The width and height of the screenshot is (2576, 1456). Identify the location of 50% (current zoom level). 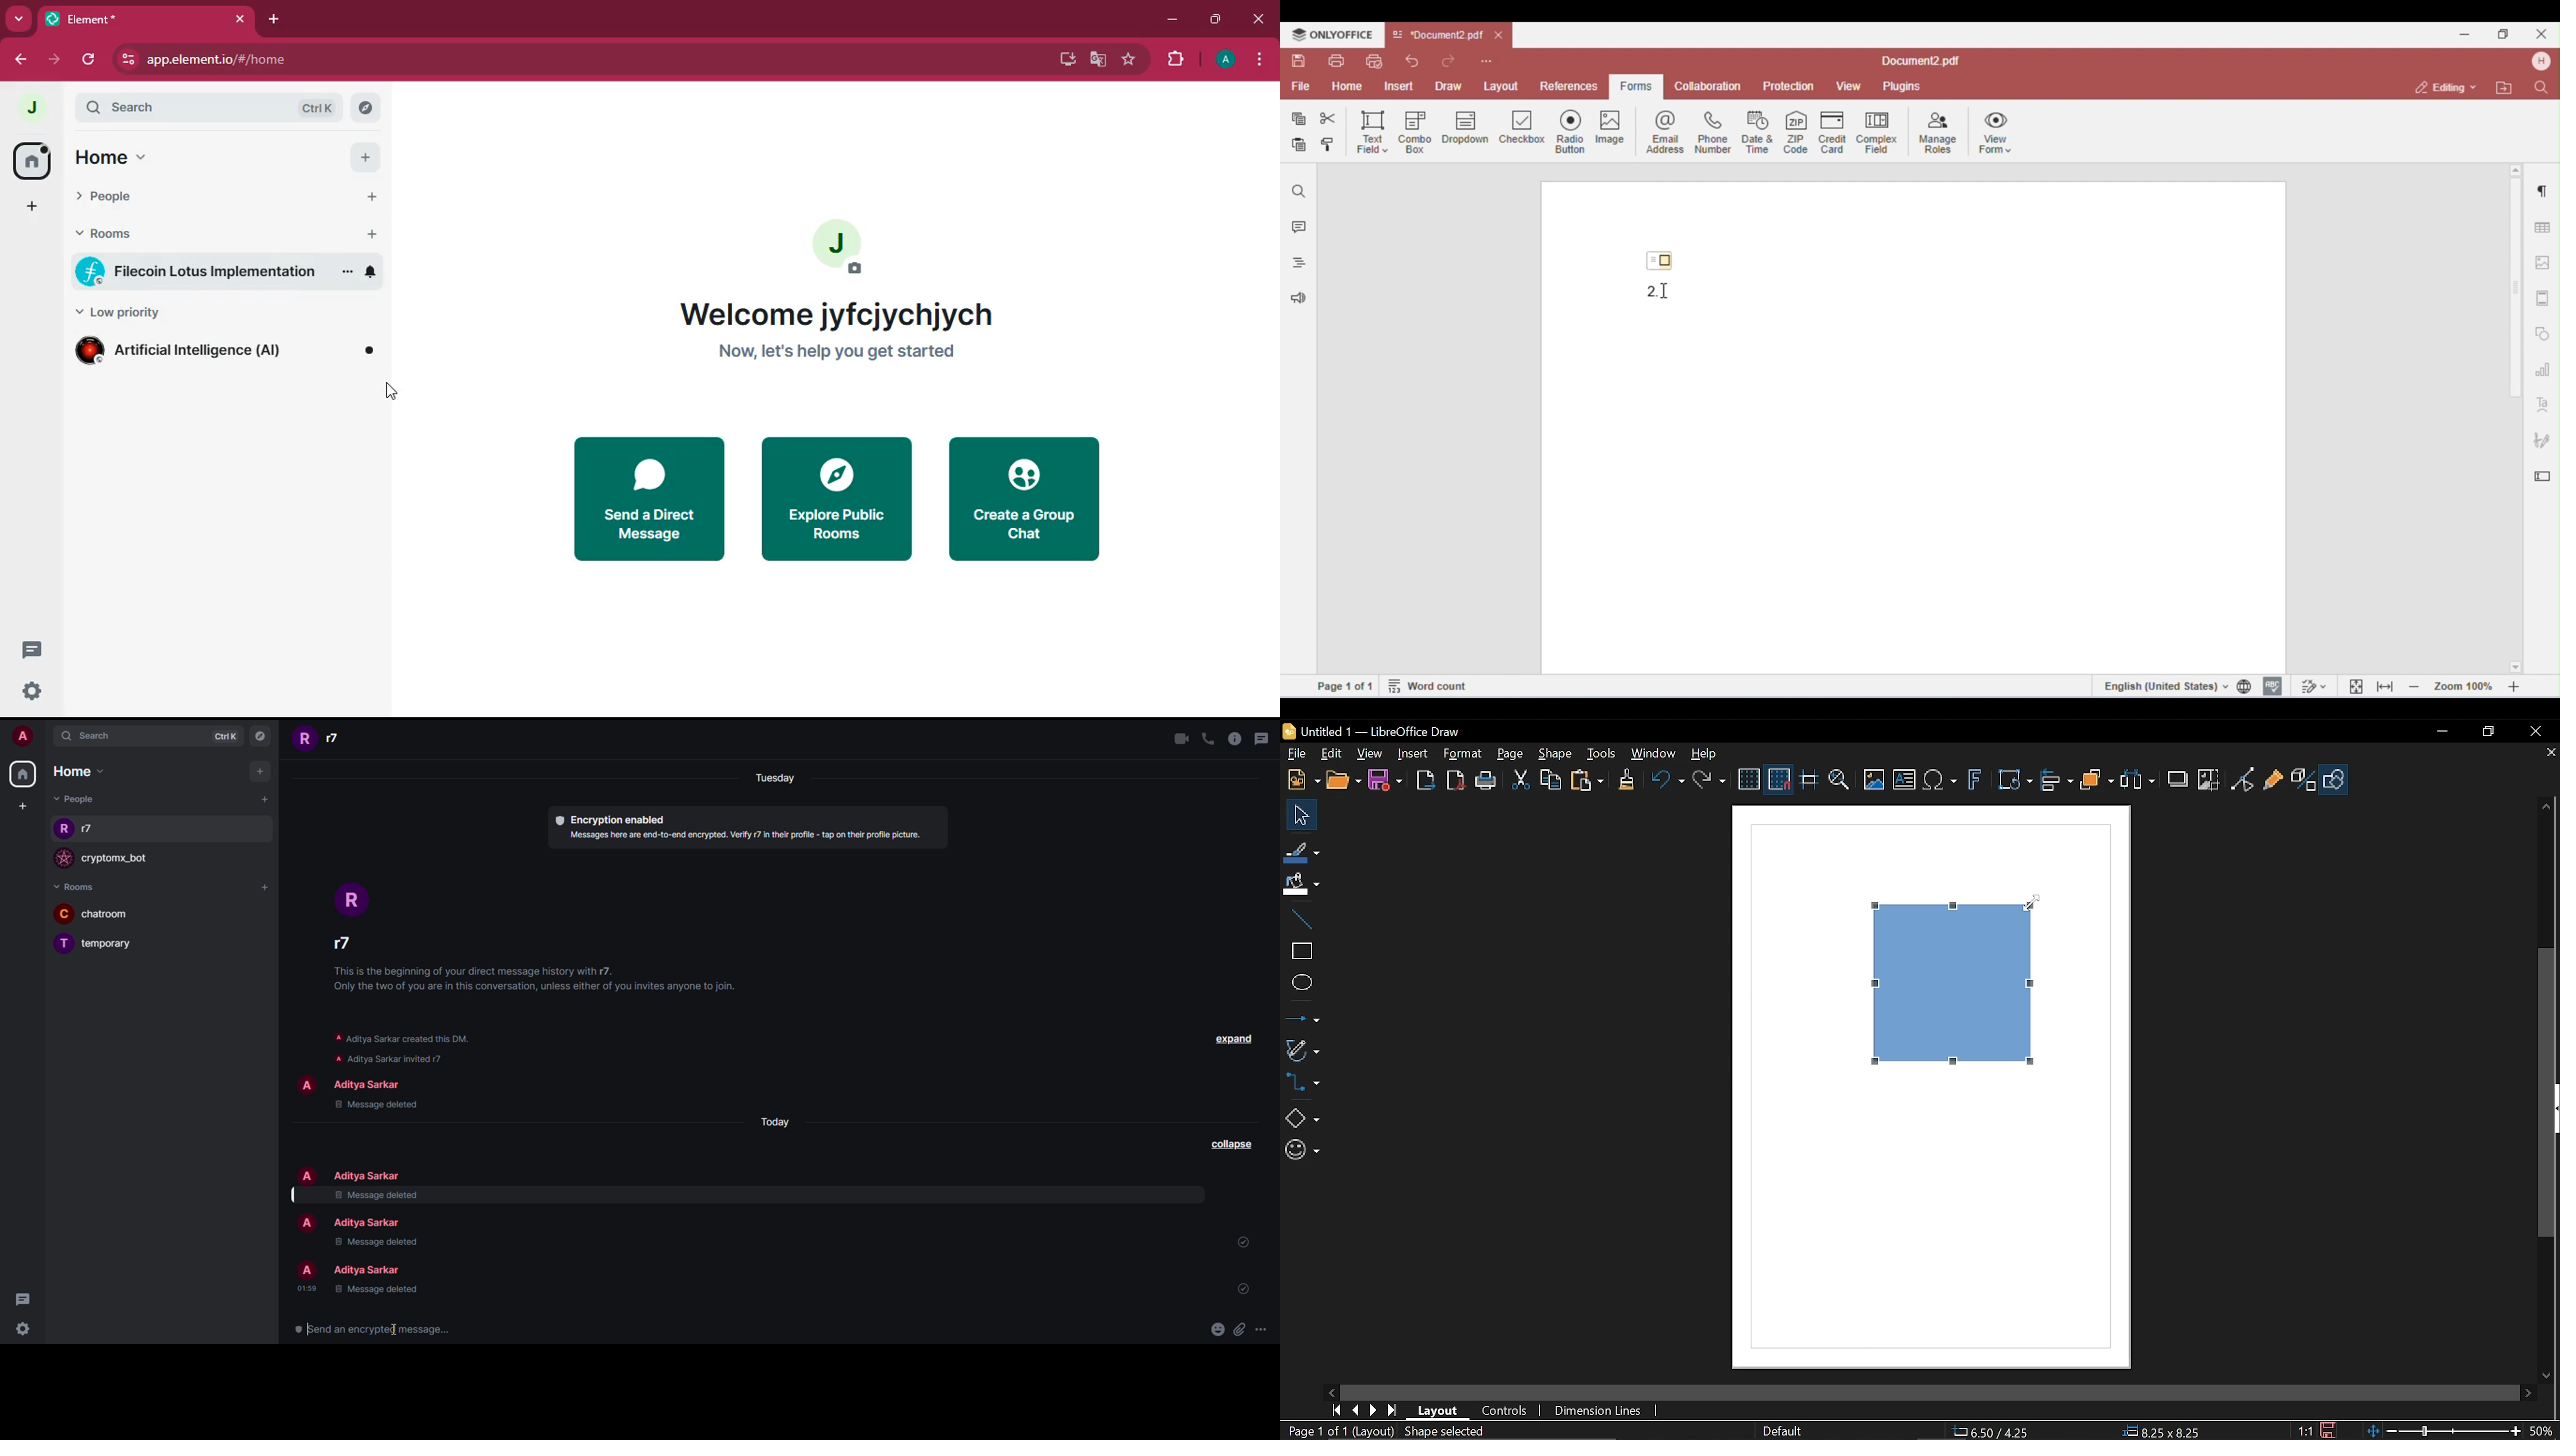
(2545, 1429).